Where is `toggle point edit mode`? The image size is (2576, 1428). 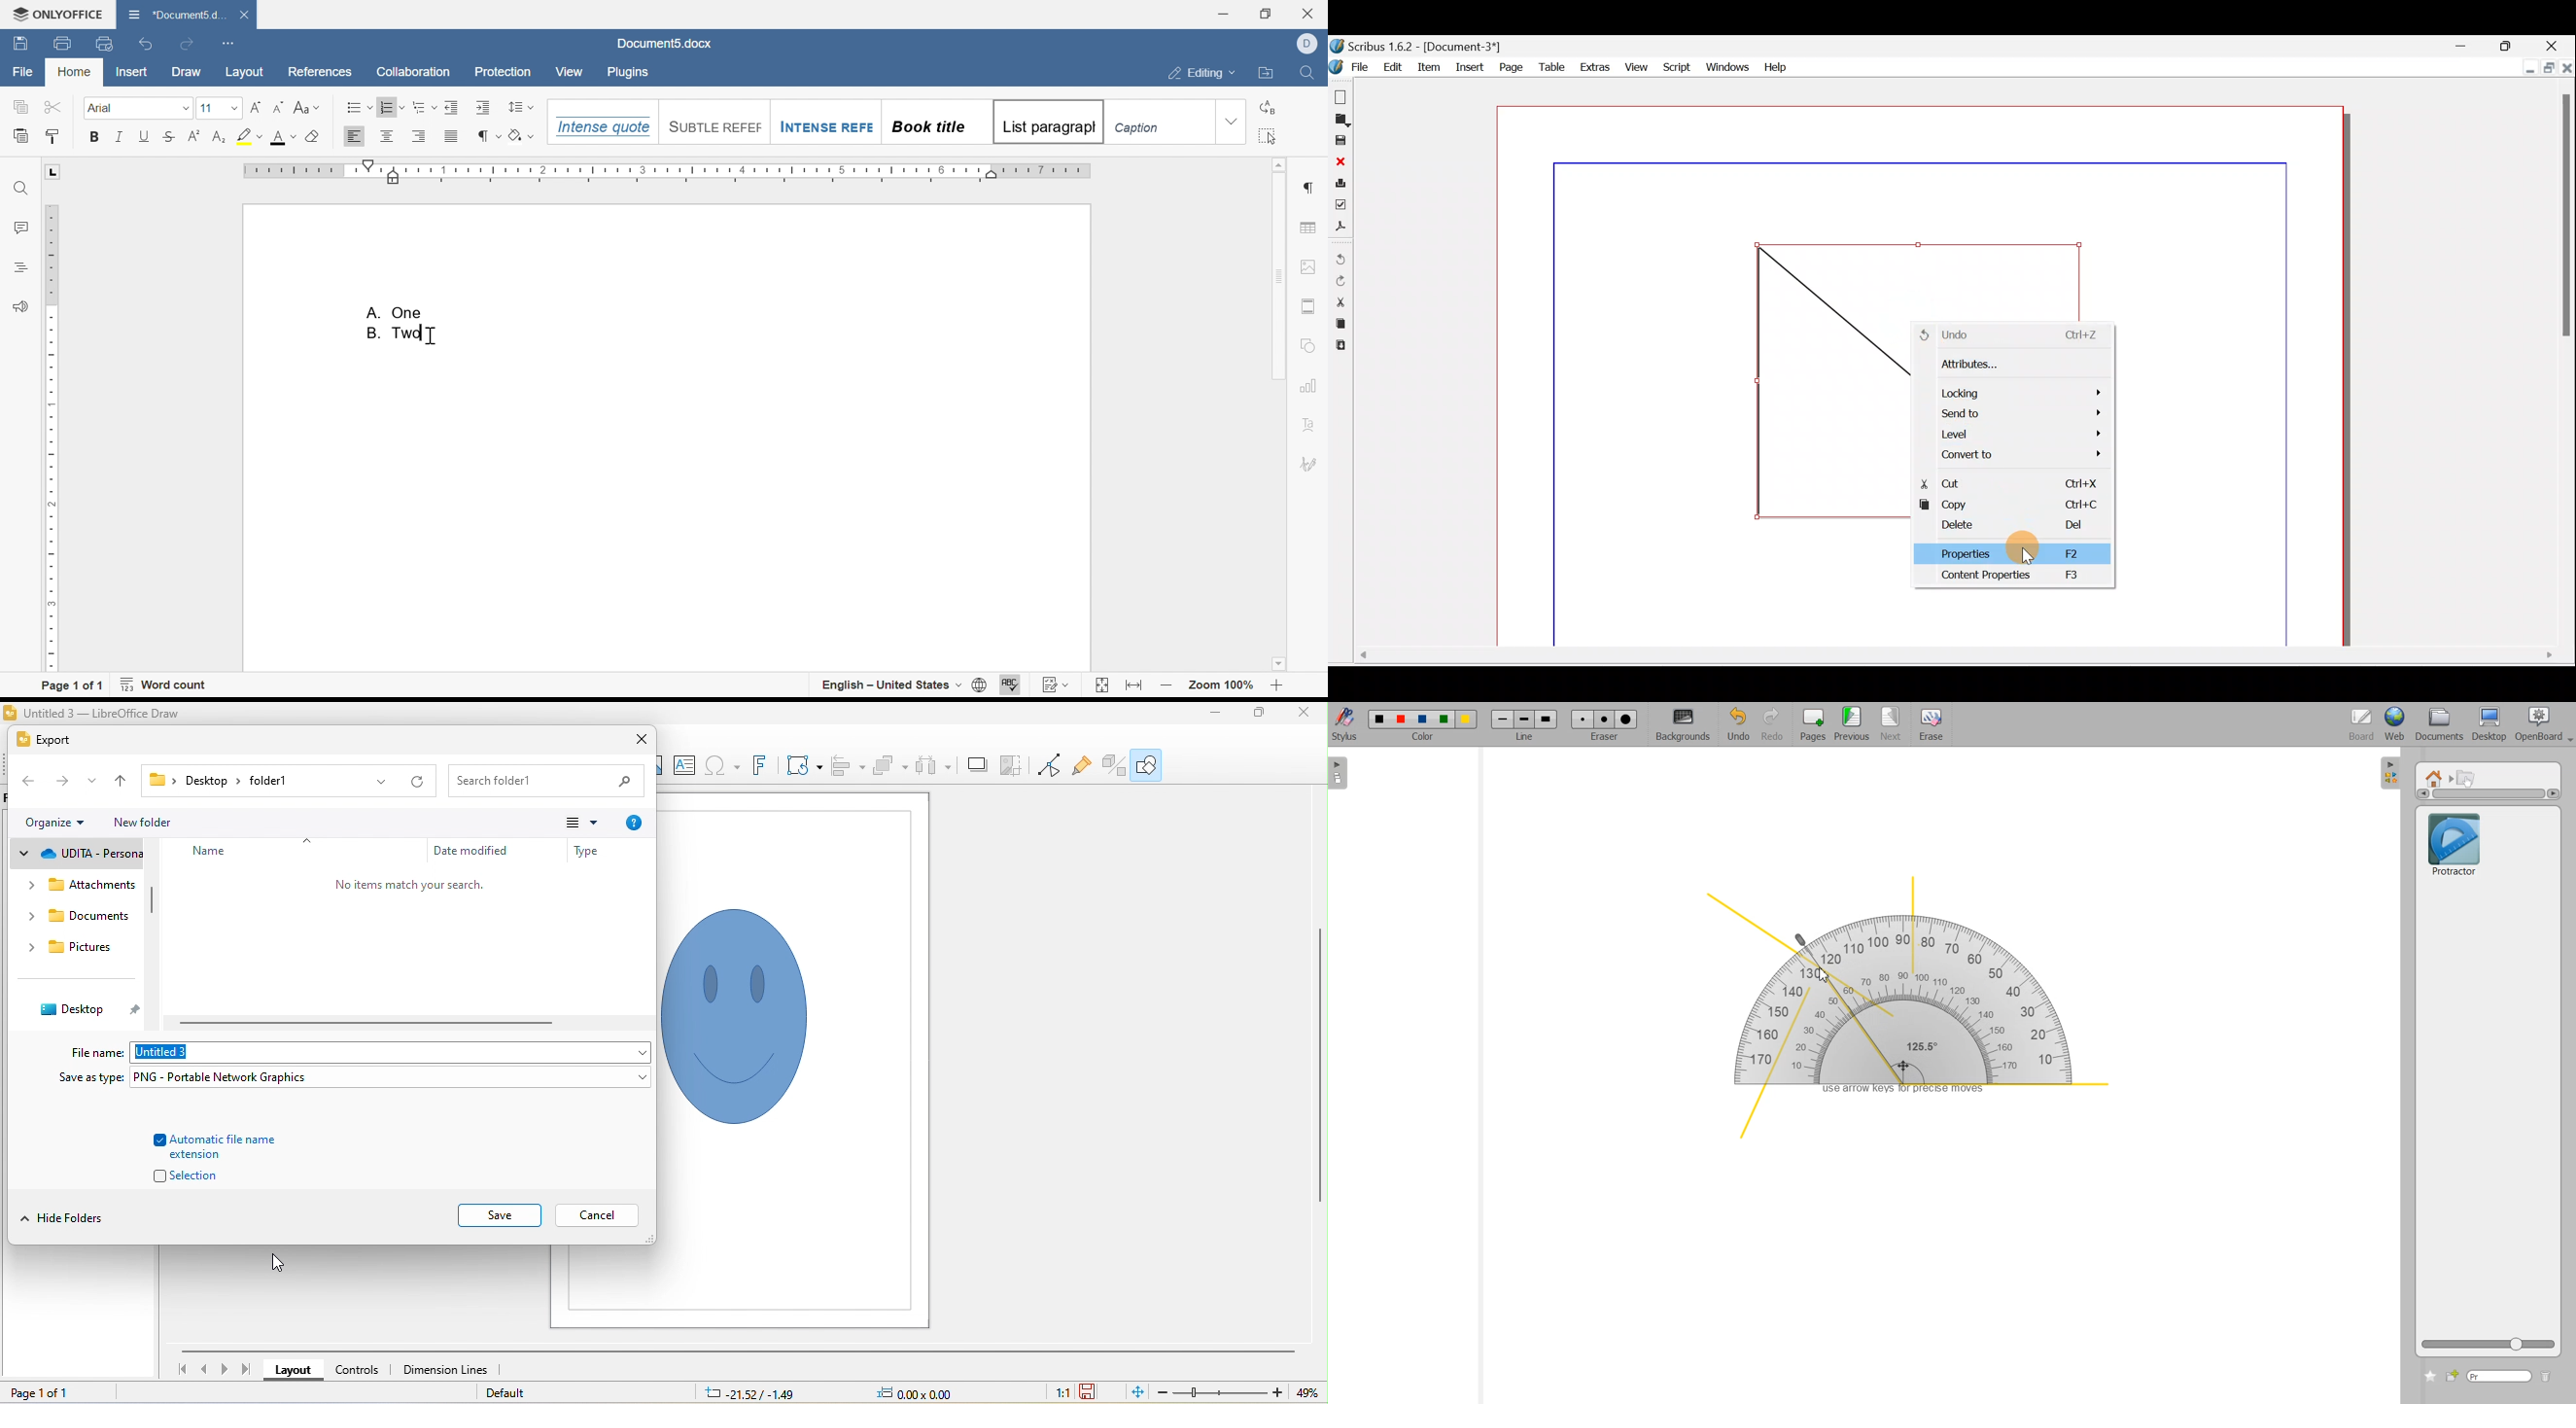
toggle point edit mode is located at coordinates (1050, 767).